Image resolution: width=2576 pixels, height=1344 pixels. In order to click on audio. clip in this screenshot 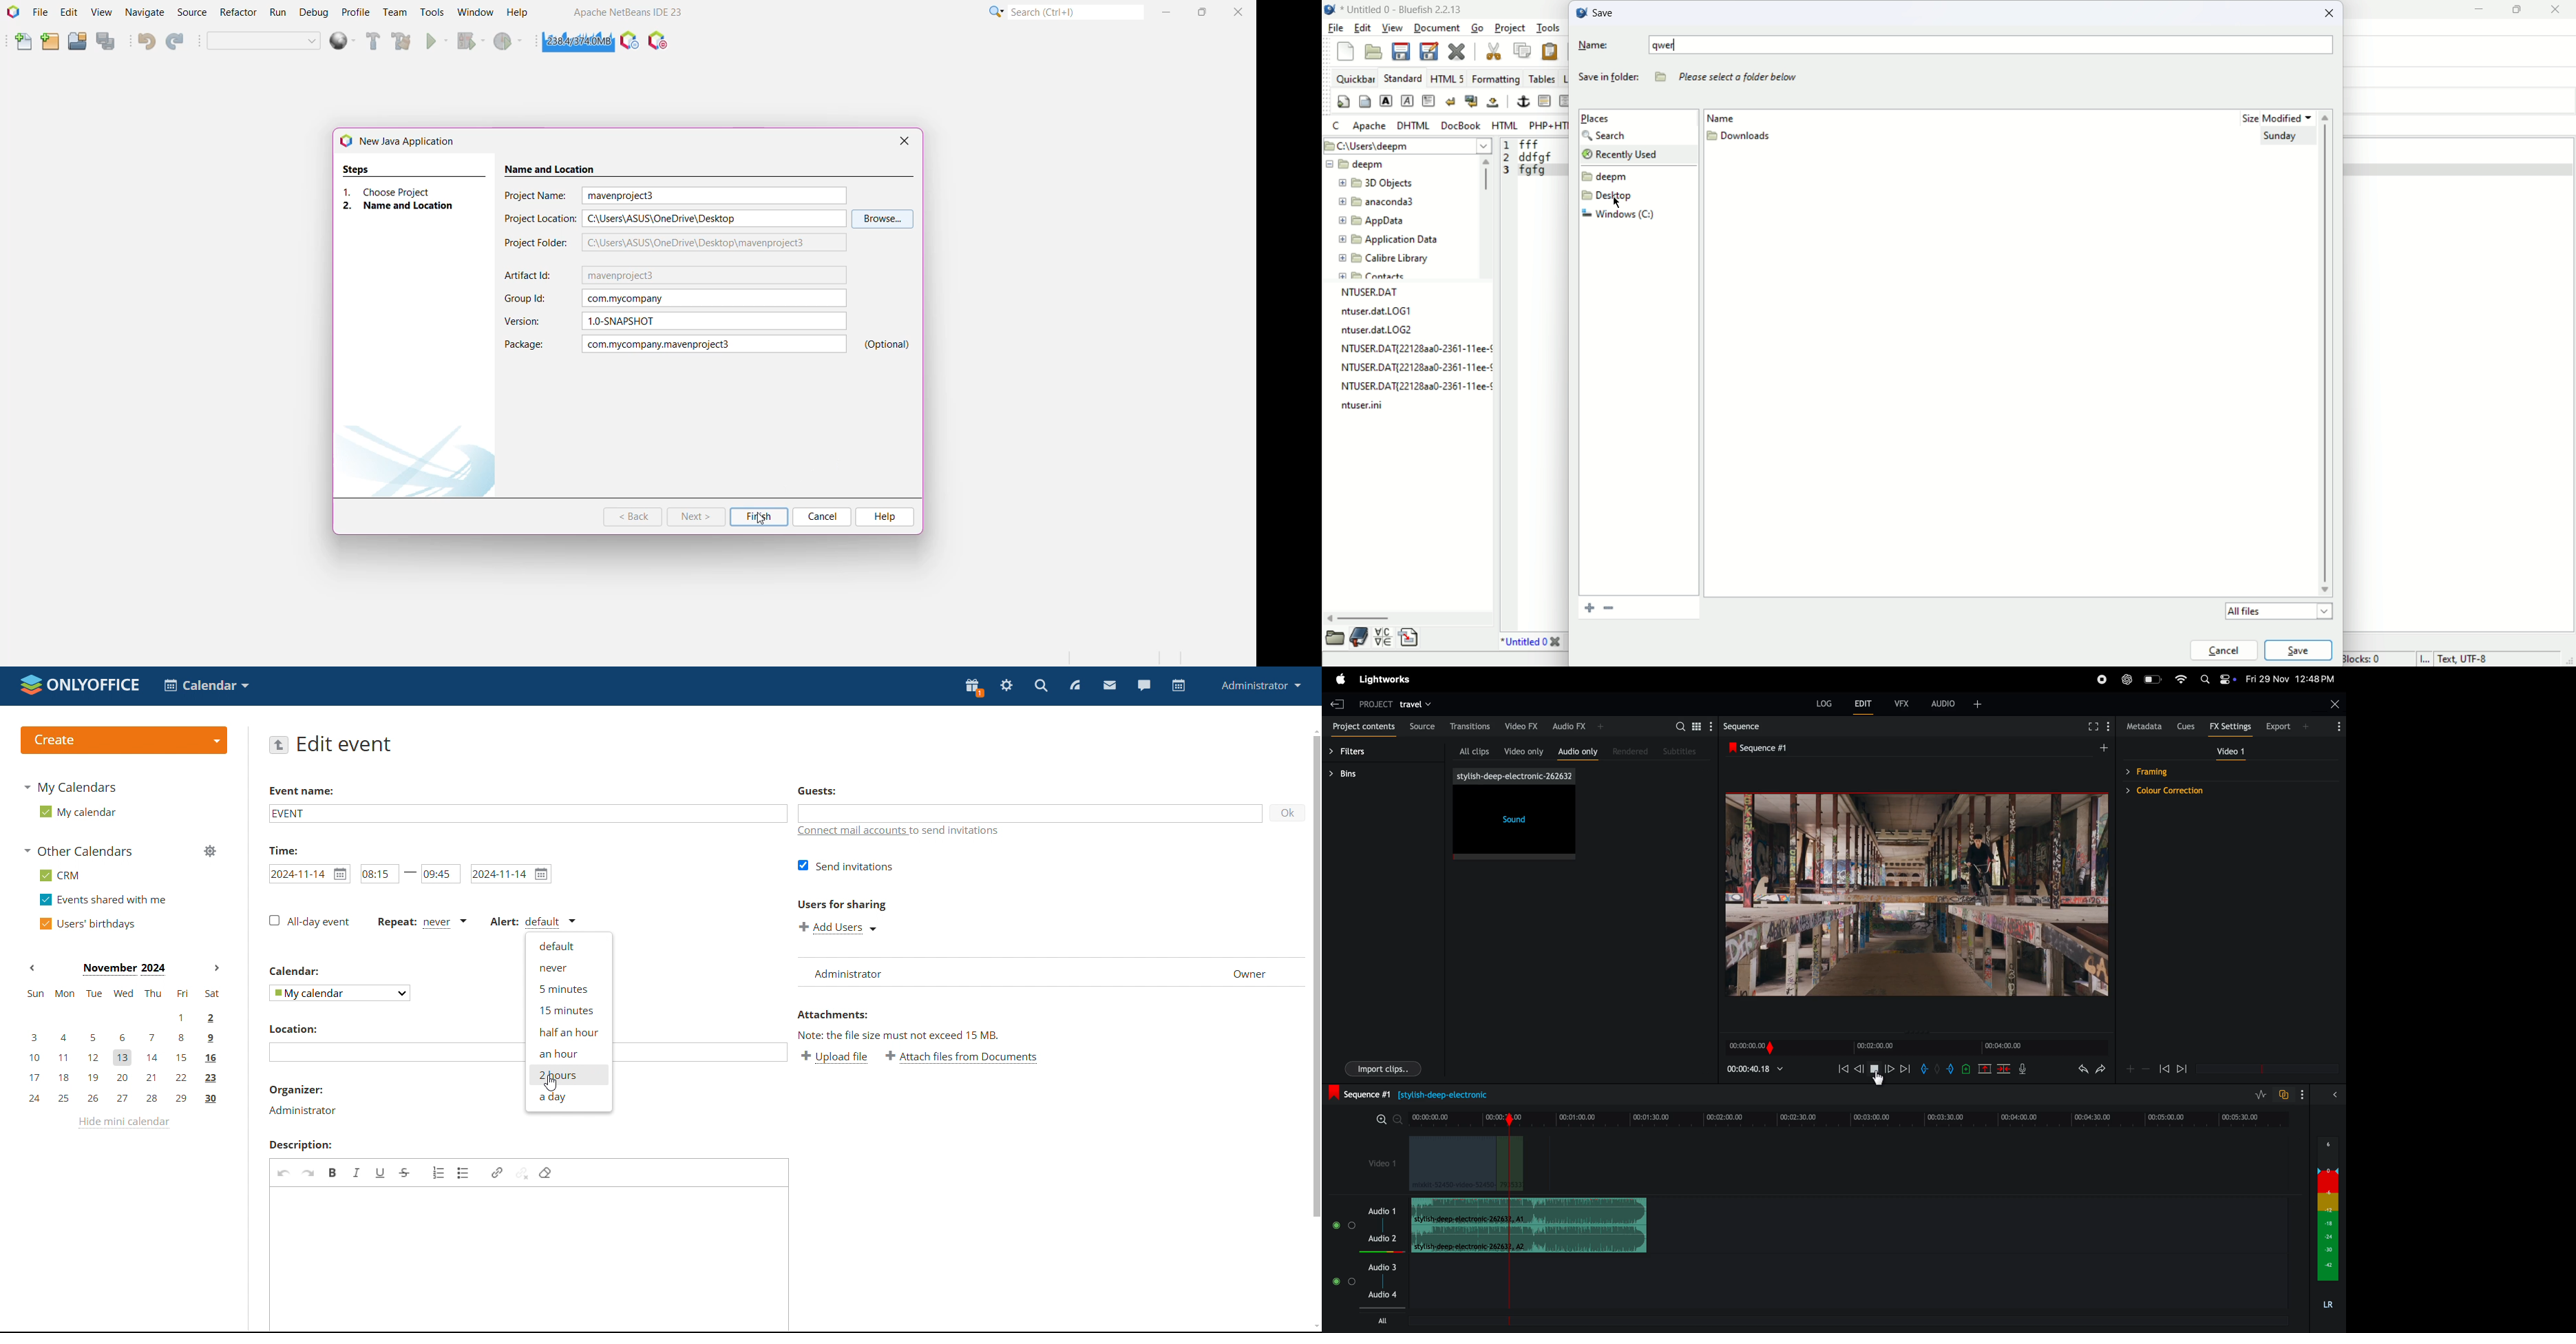, I will do `click(1529, 1211)`.